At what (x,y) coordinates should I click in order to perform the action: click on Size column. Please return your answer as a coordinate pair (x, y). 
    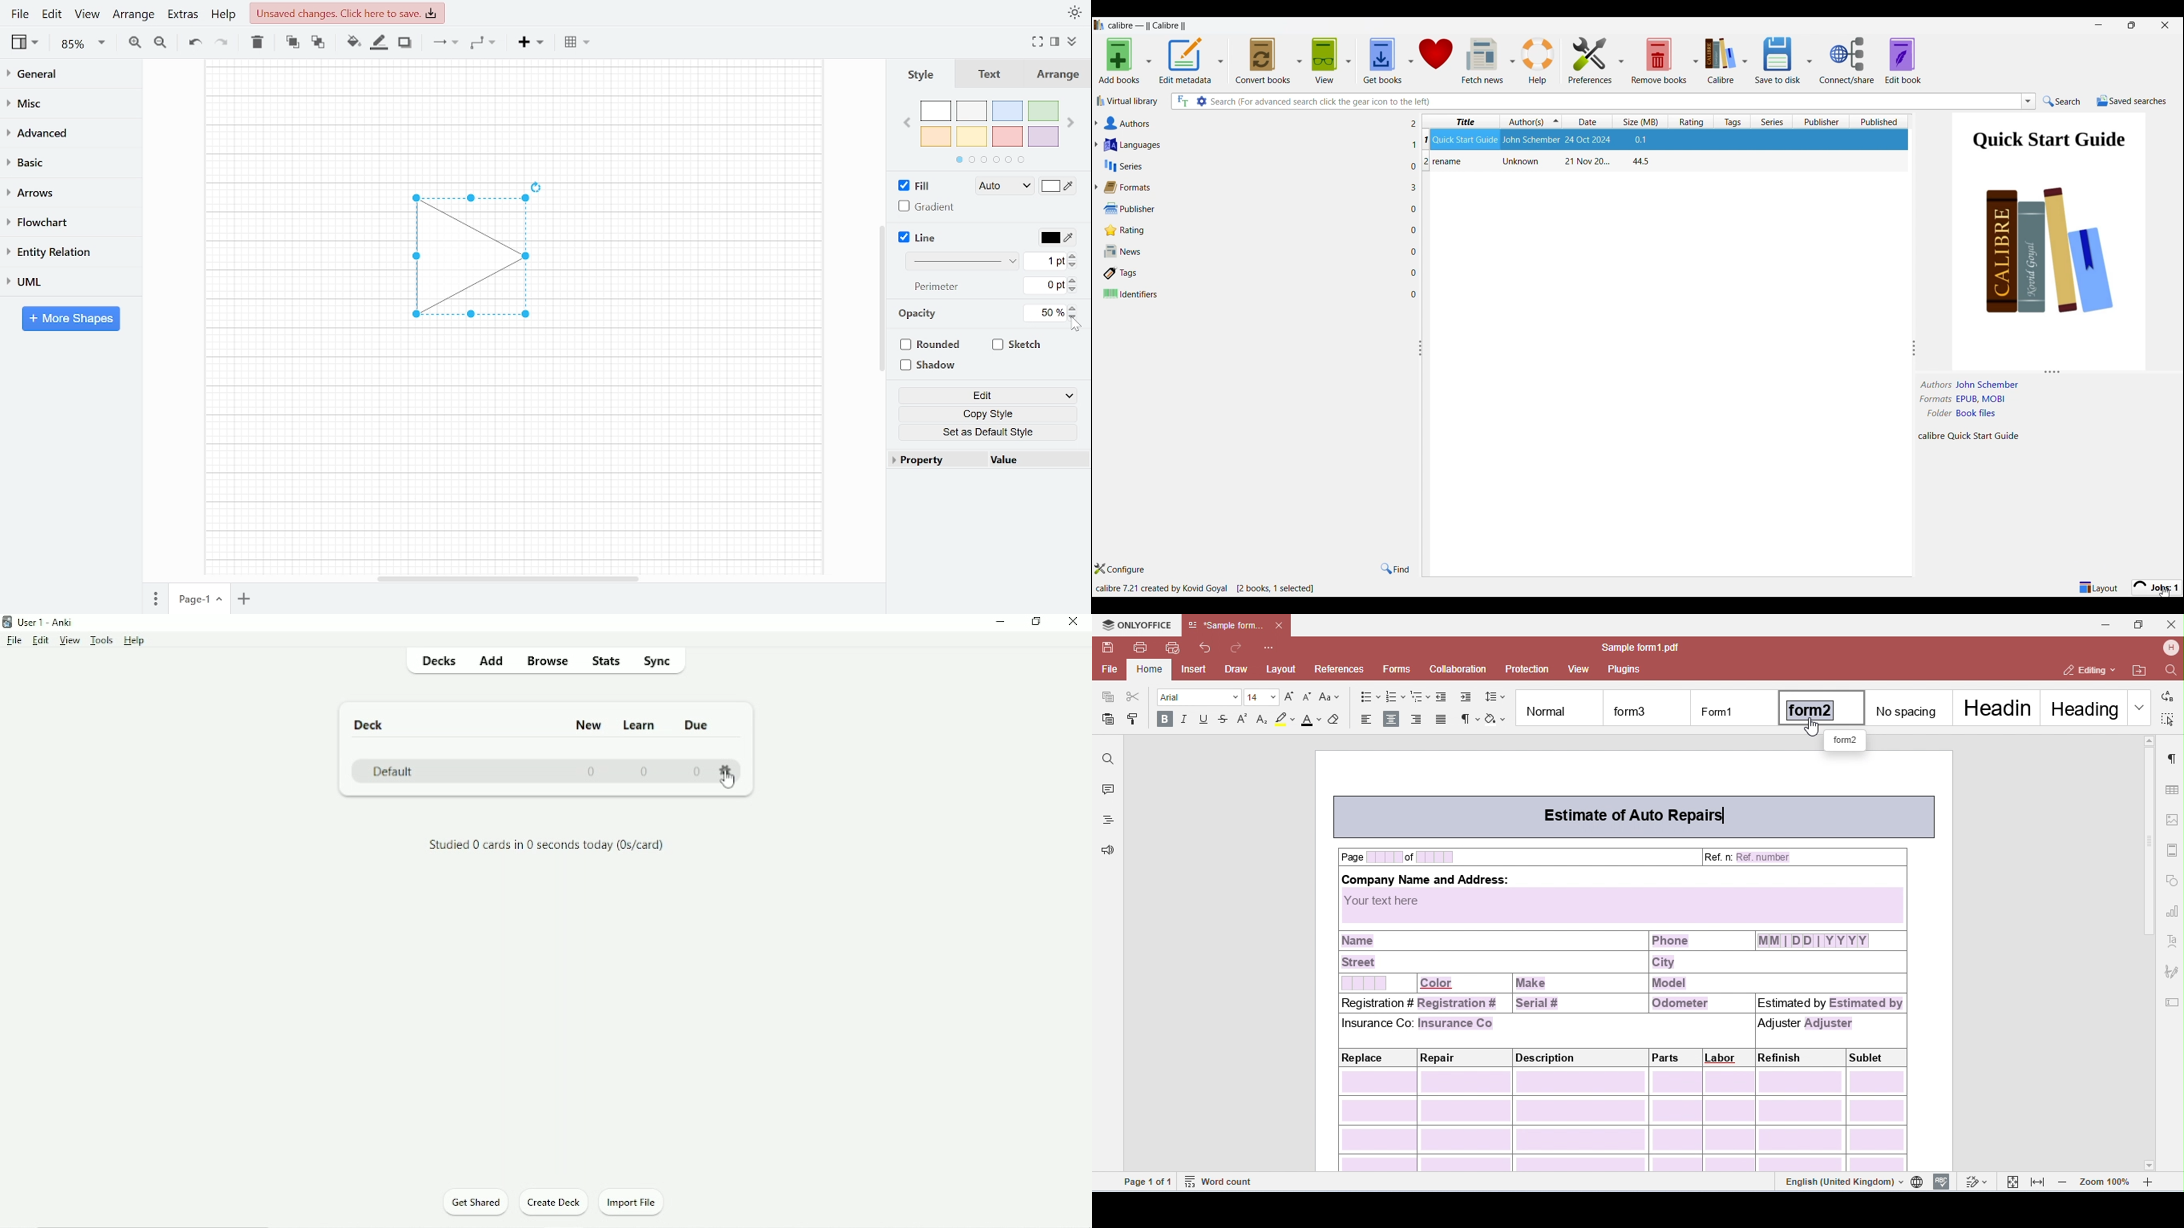
    Looking at the image, I should click on (1641, 121).